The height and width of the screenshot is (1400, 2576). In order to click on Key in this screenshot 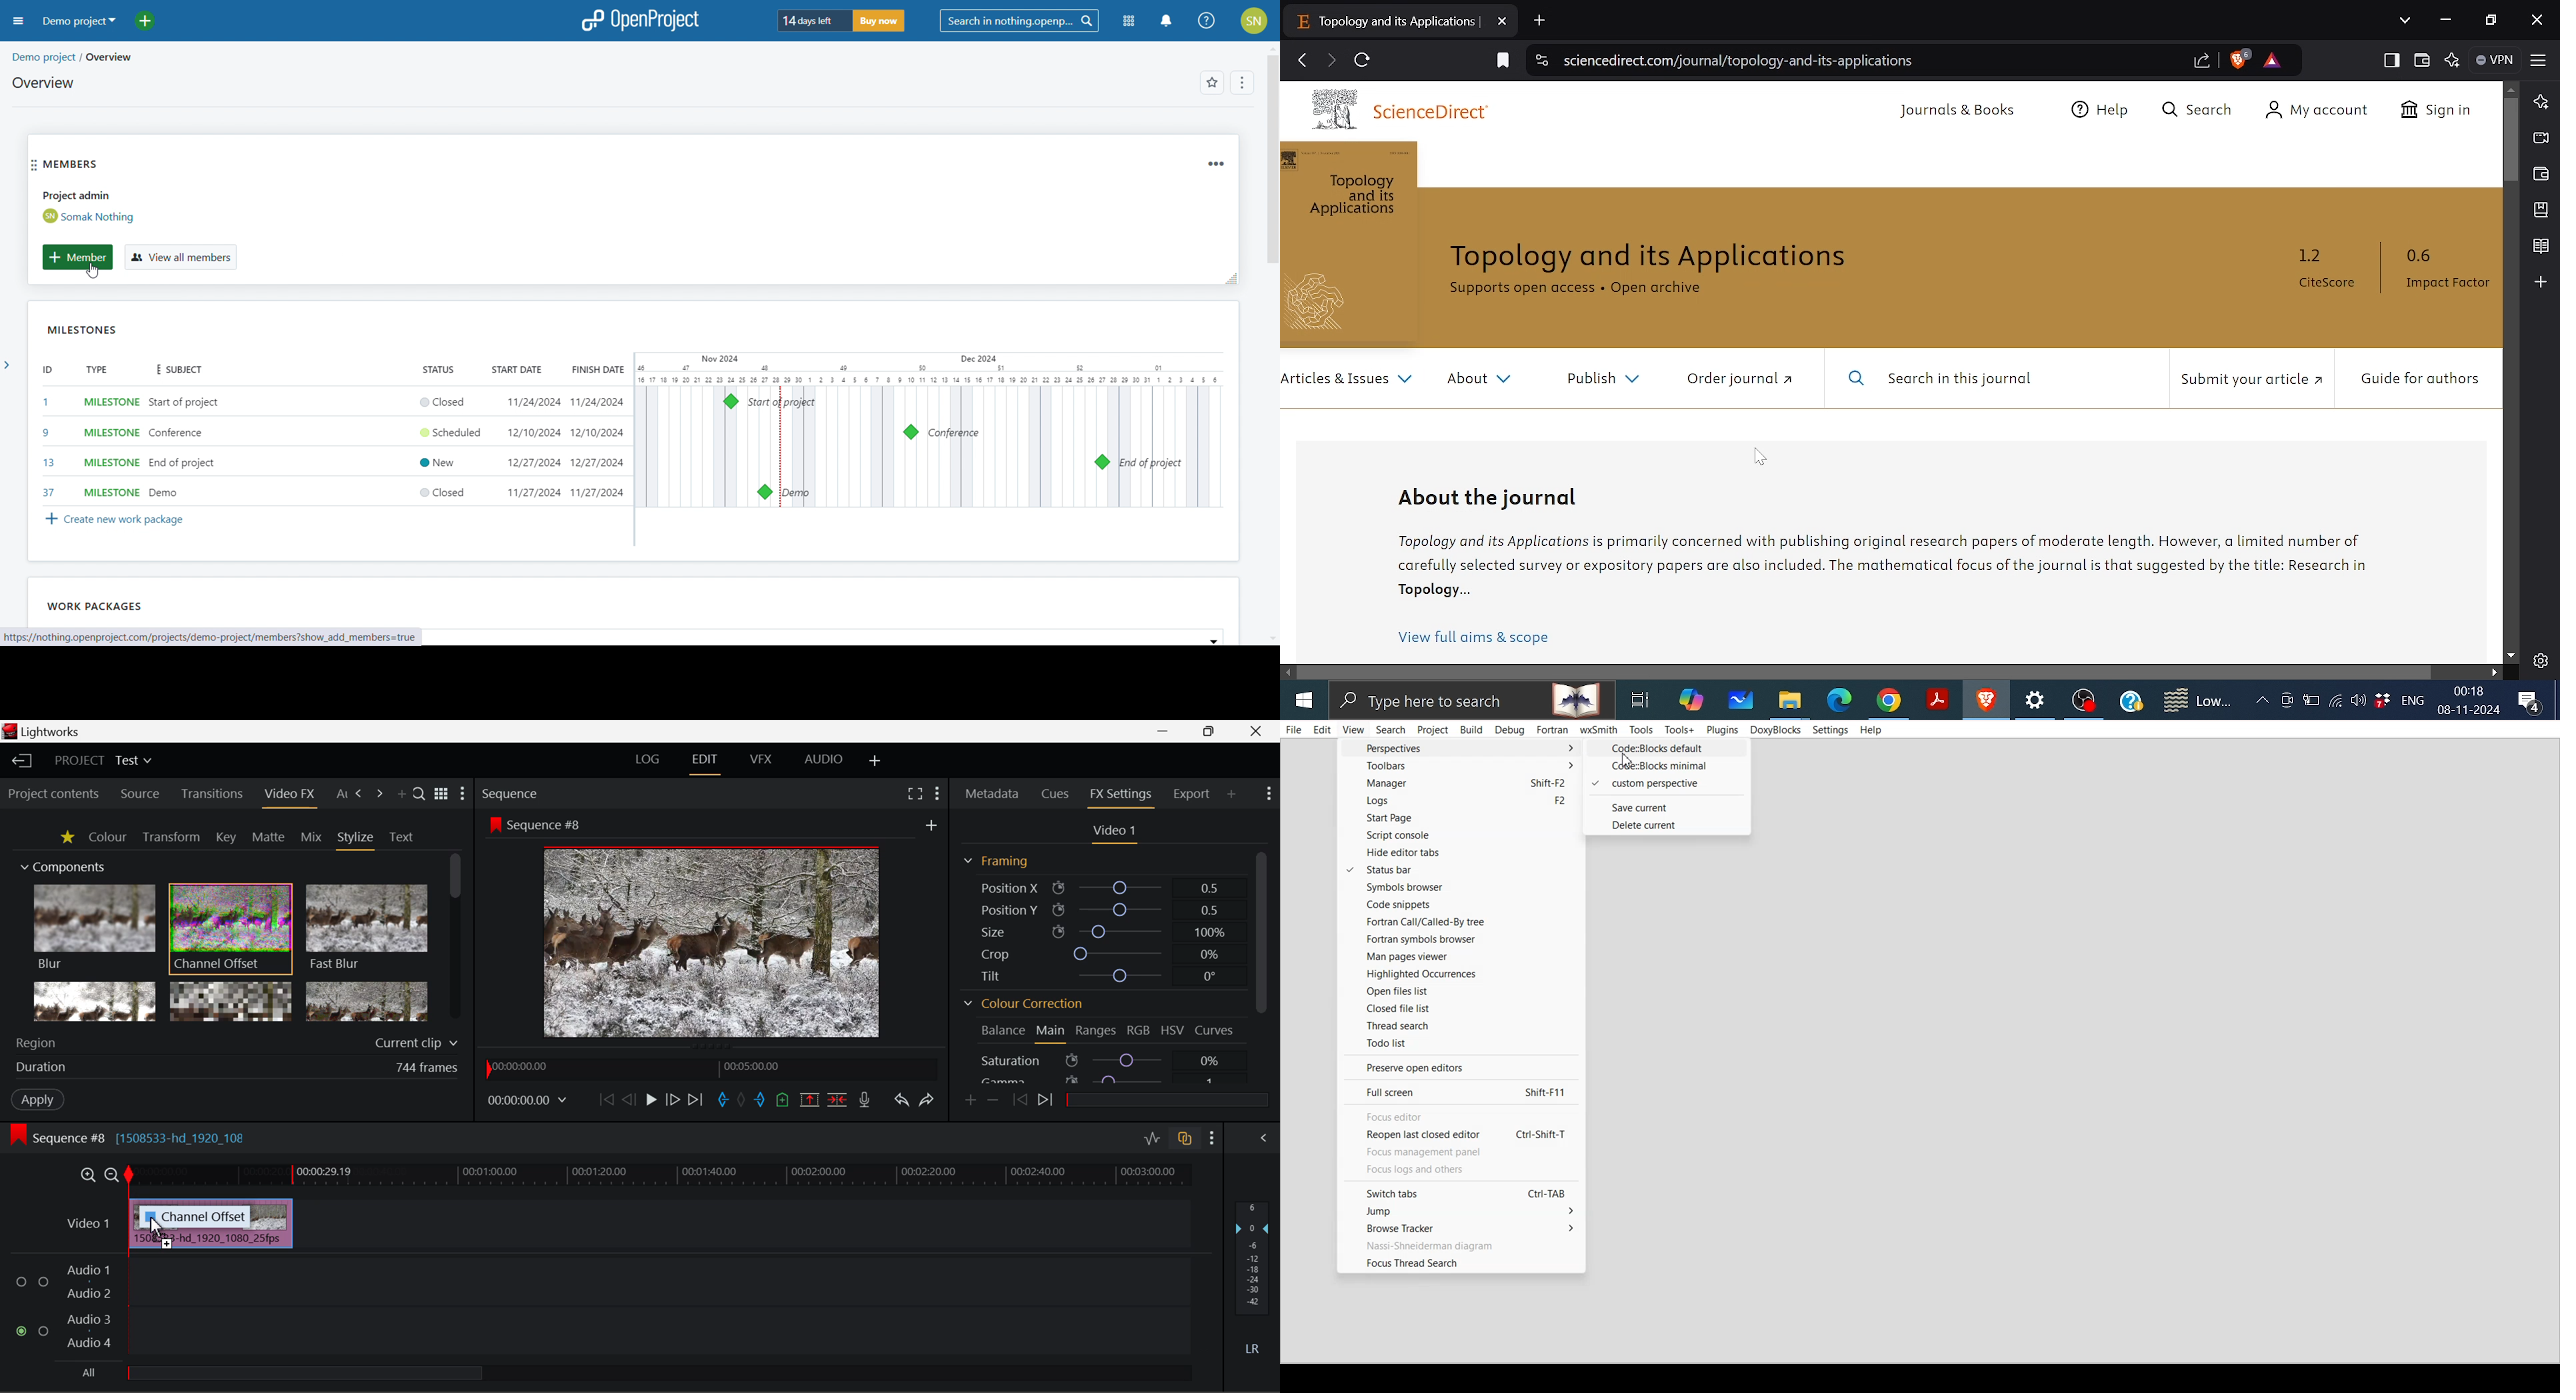, I will do `click(225, 838)`.